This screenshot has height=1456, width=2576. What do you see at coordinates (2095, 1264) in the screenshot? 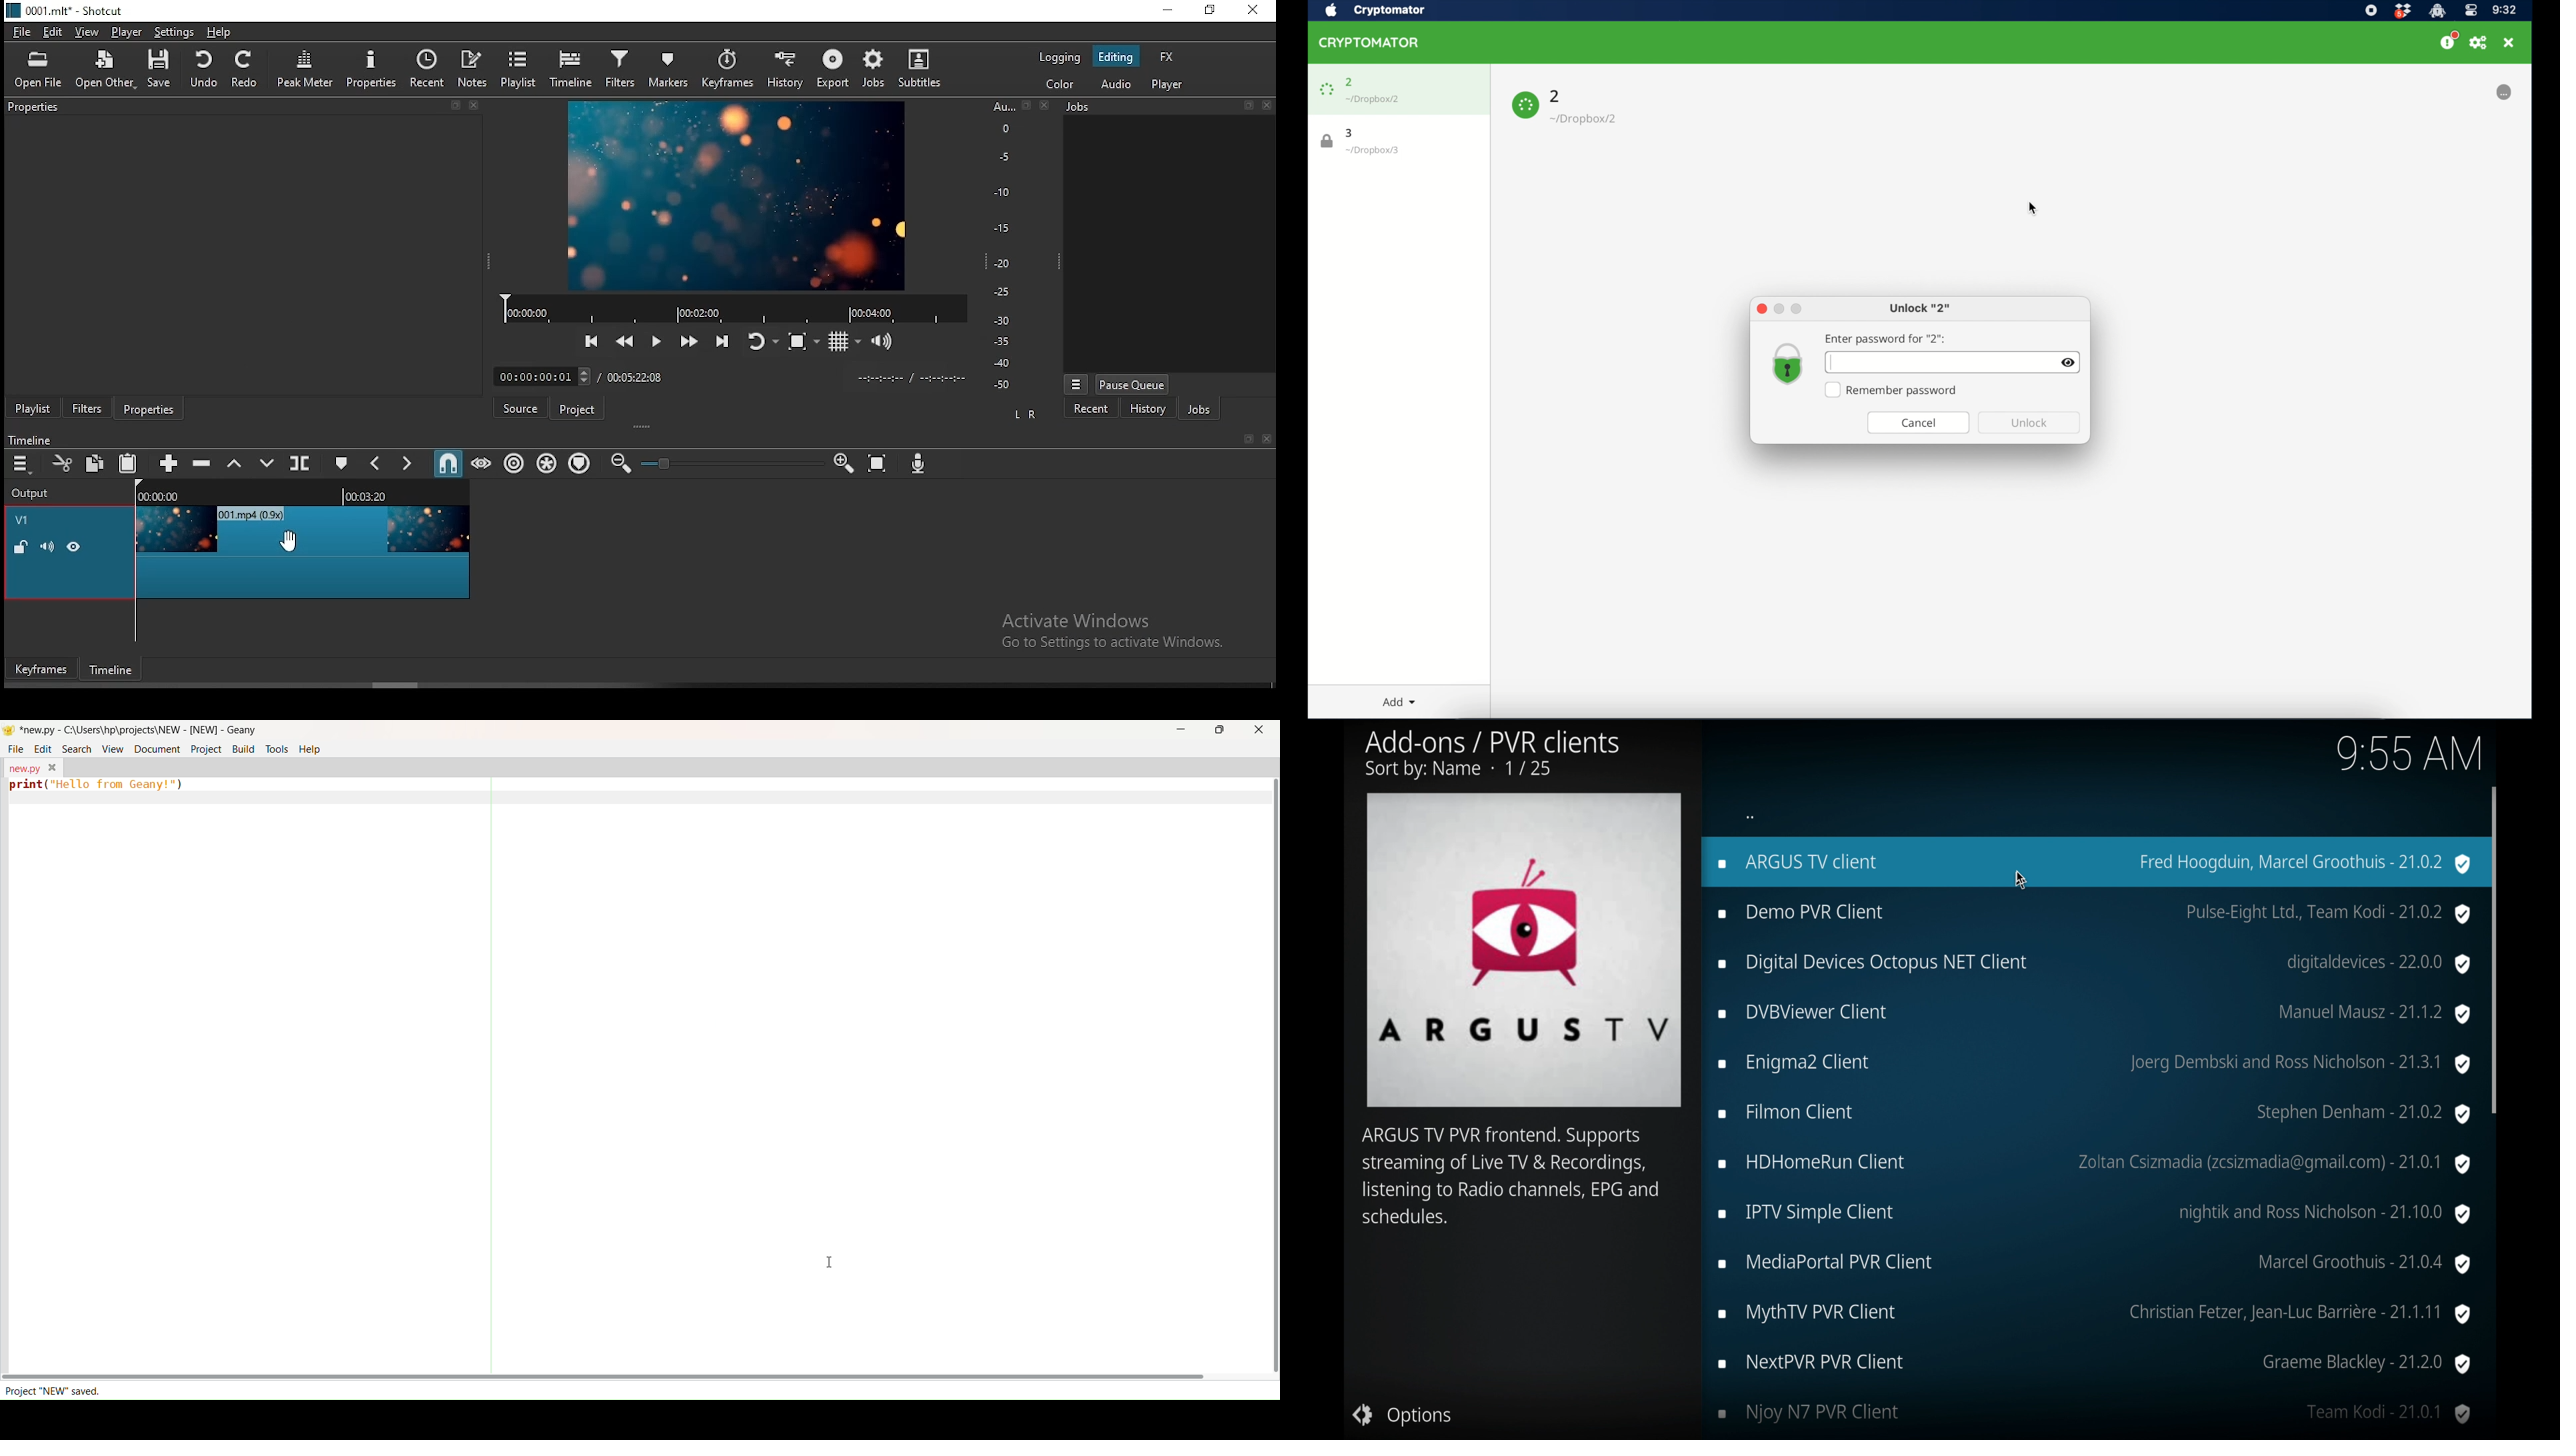
I see `mediaportal` at bounding box center [2095, 1264].